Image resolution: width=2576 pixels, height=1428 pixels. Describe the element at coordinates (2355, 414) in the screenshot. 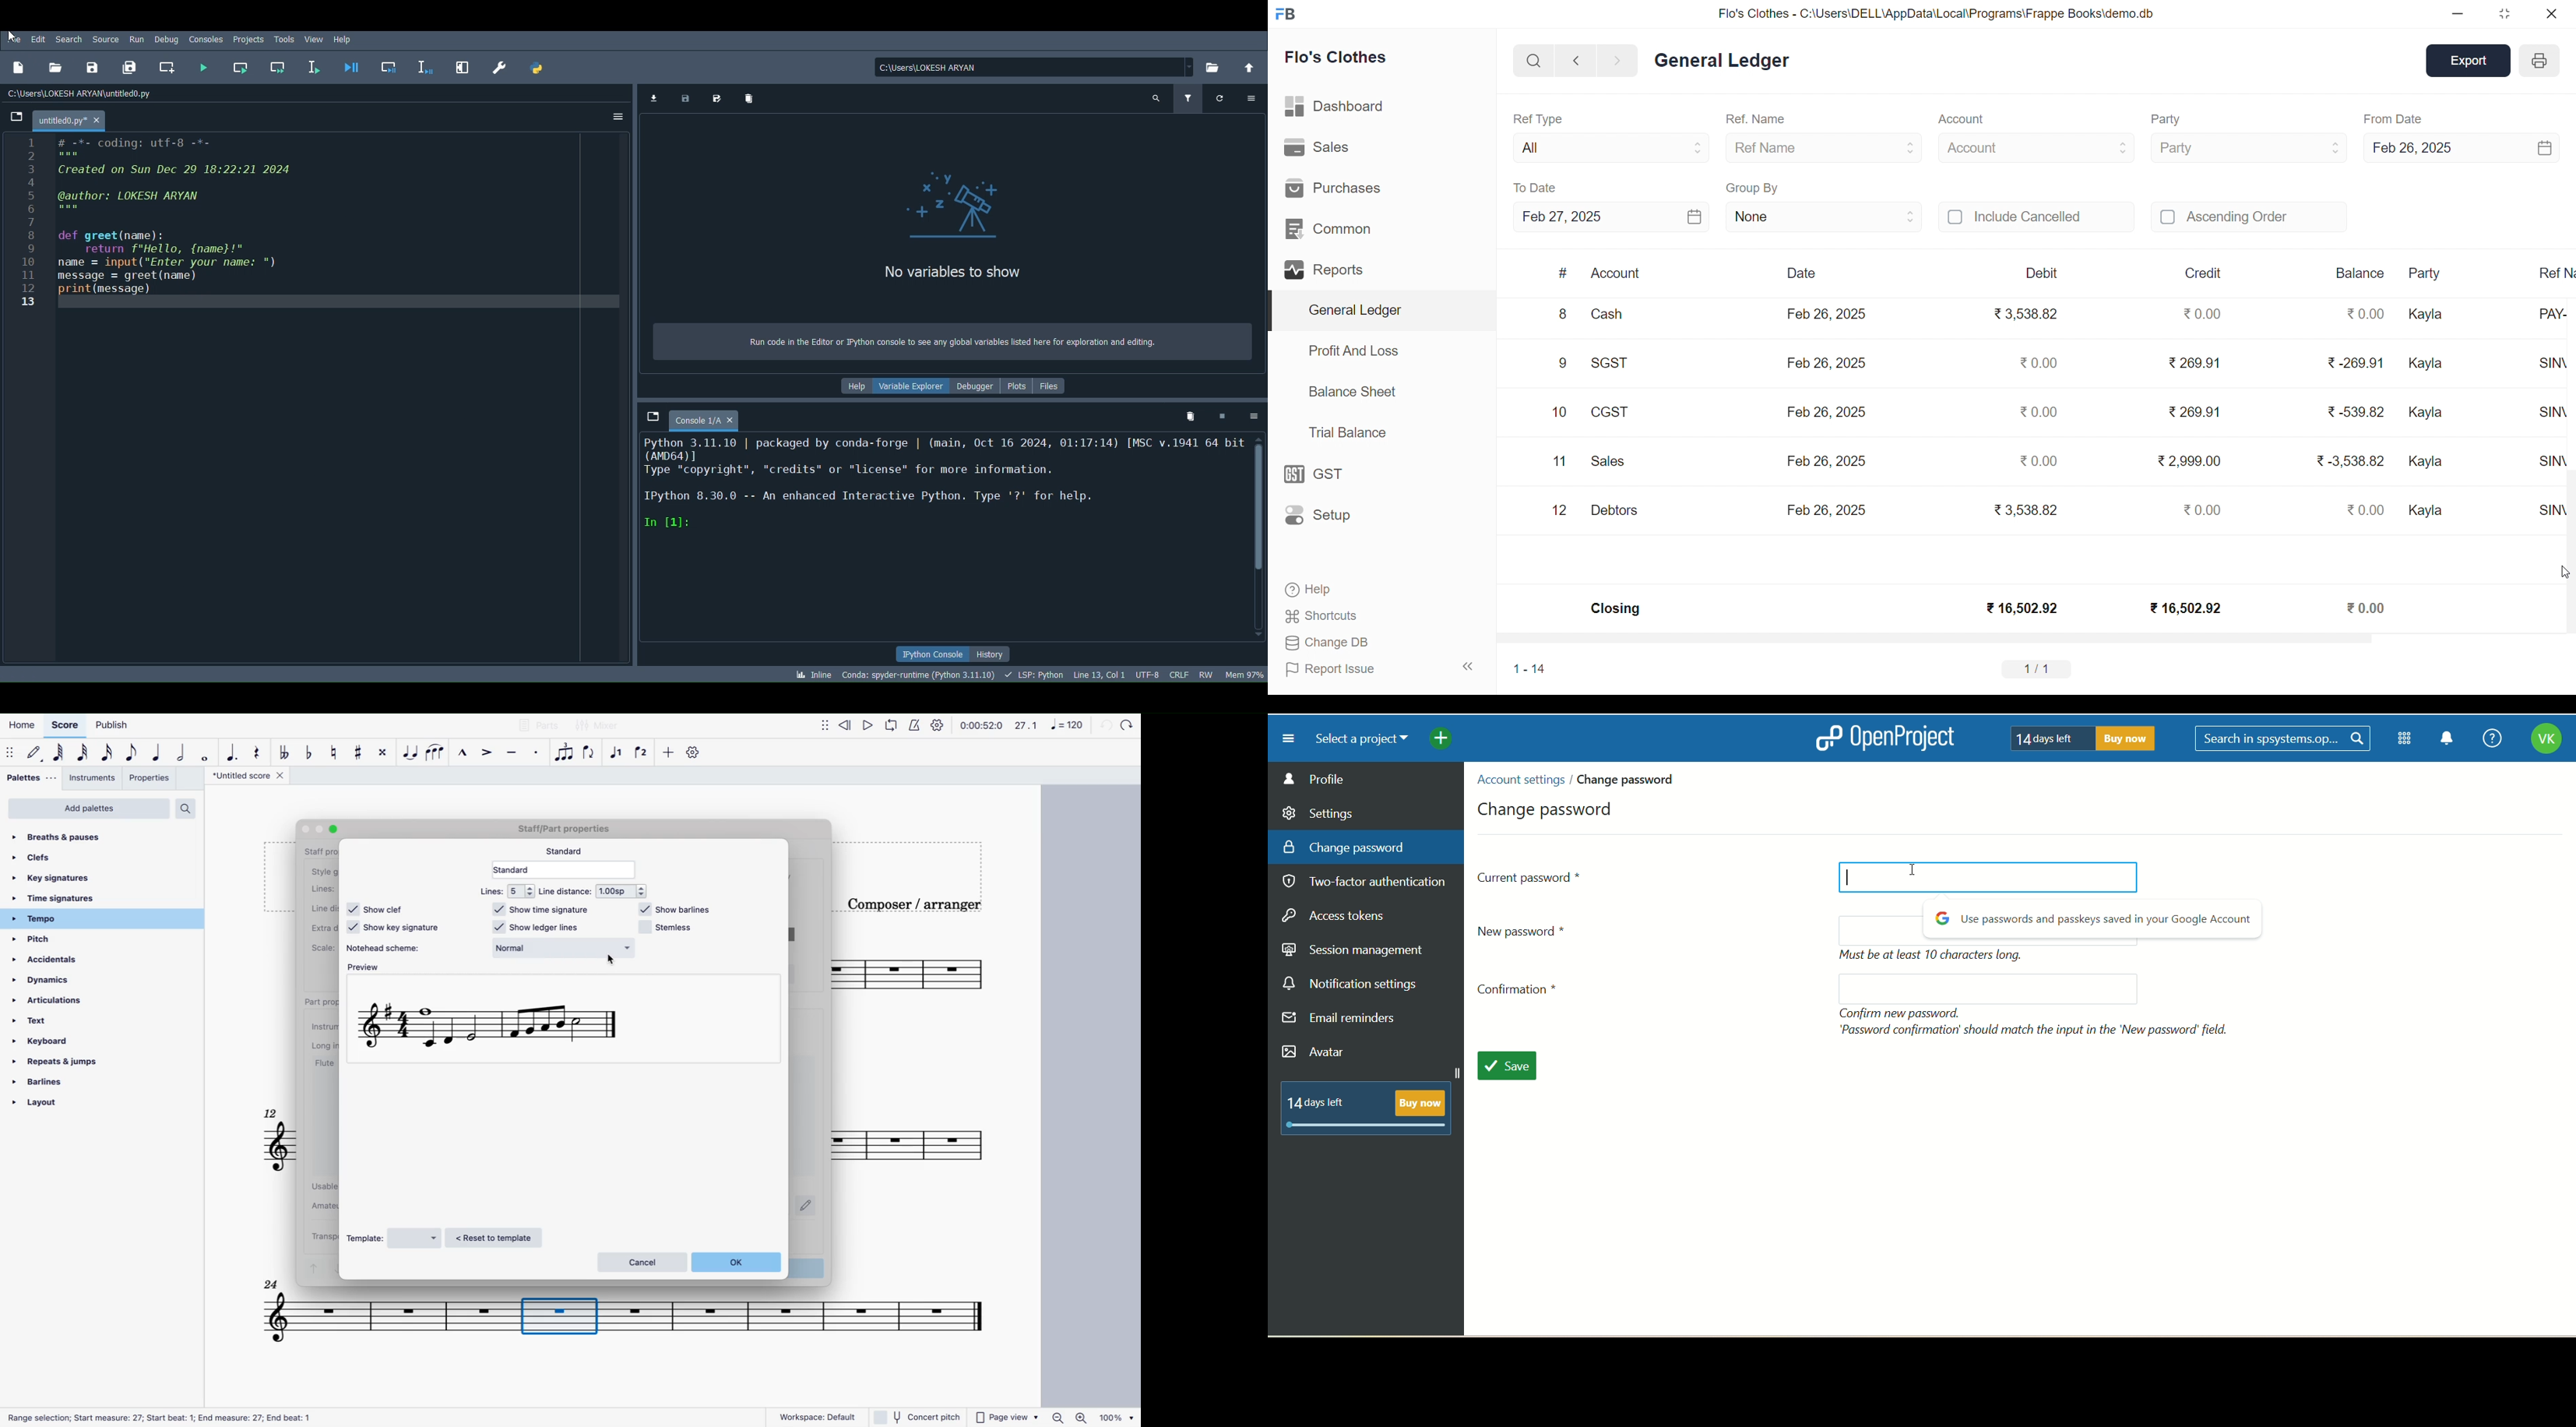

I see `₹-539.82` at that location.